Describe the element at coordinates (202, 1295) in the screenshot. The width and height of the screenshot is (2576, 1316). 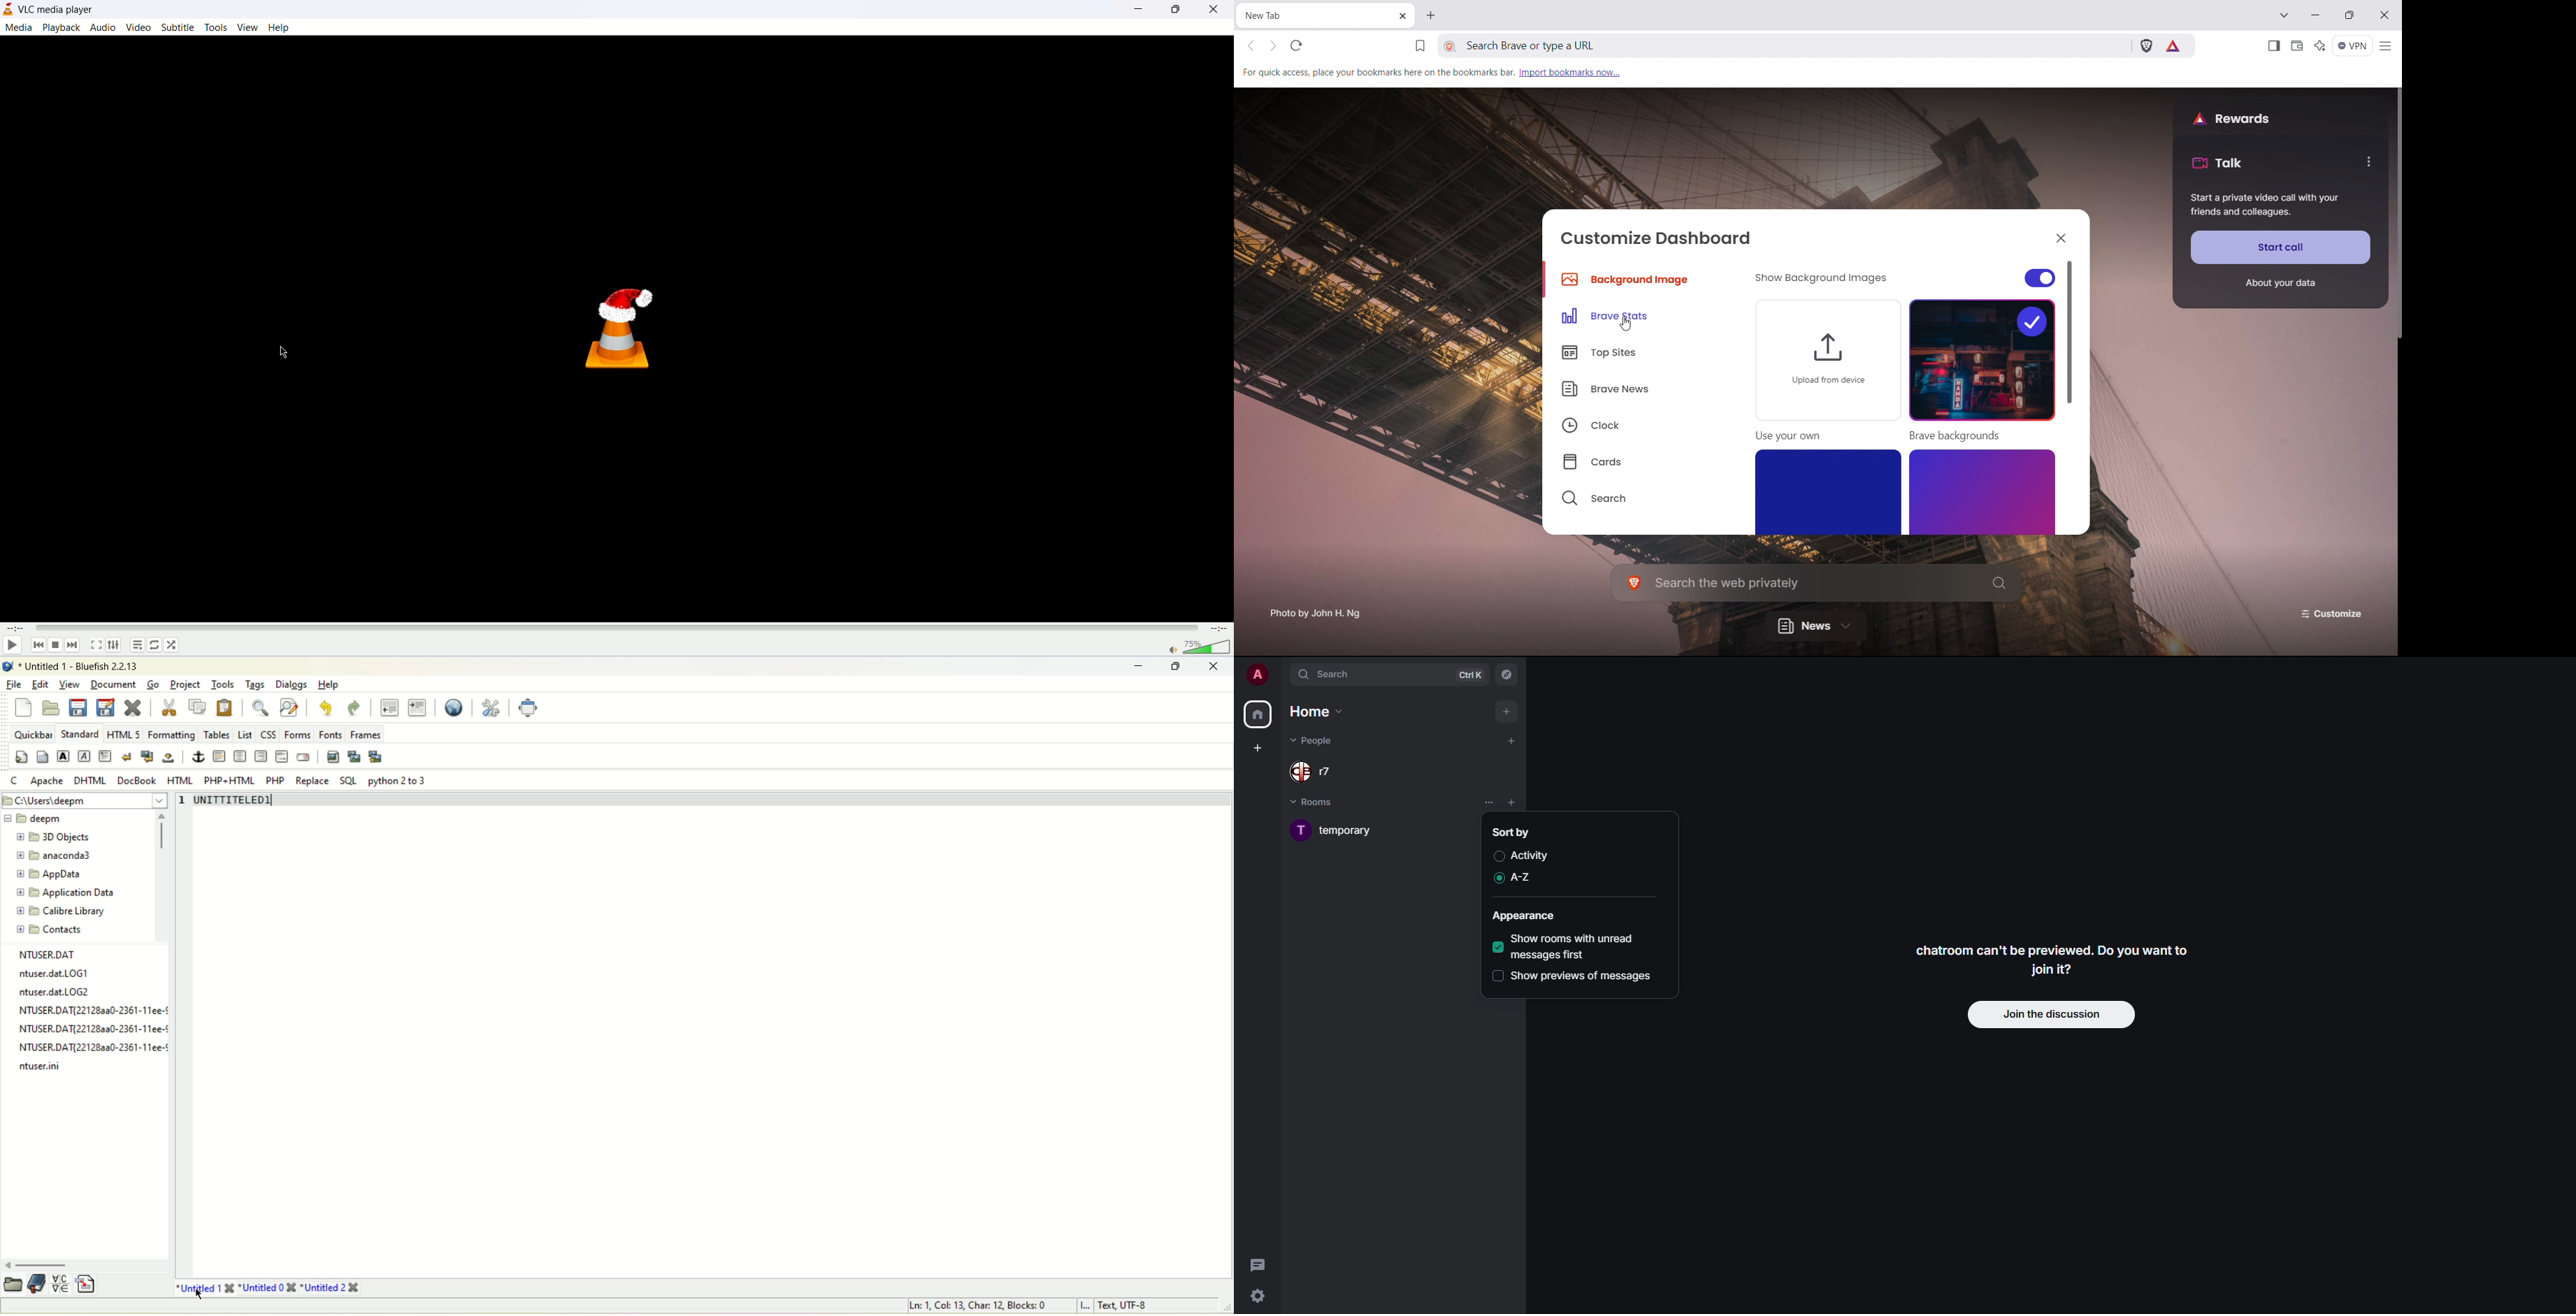
I see `cursor` at that location.